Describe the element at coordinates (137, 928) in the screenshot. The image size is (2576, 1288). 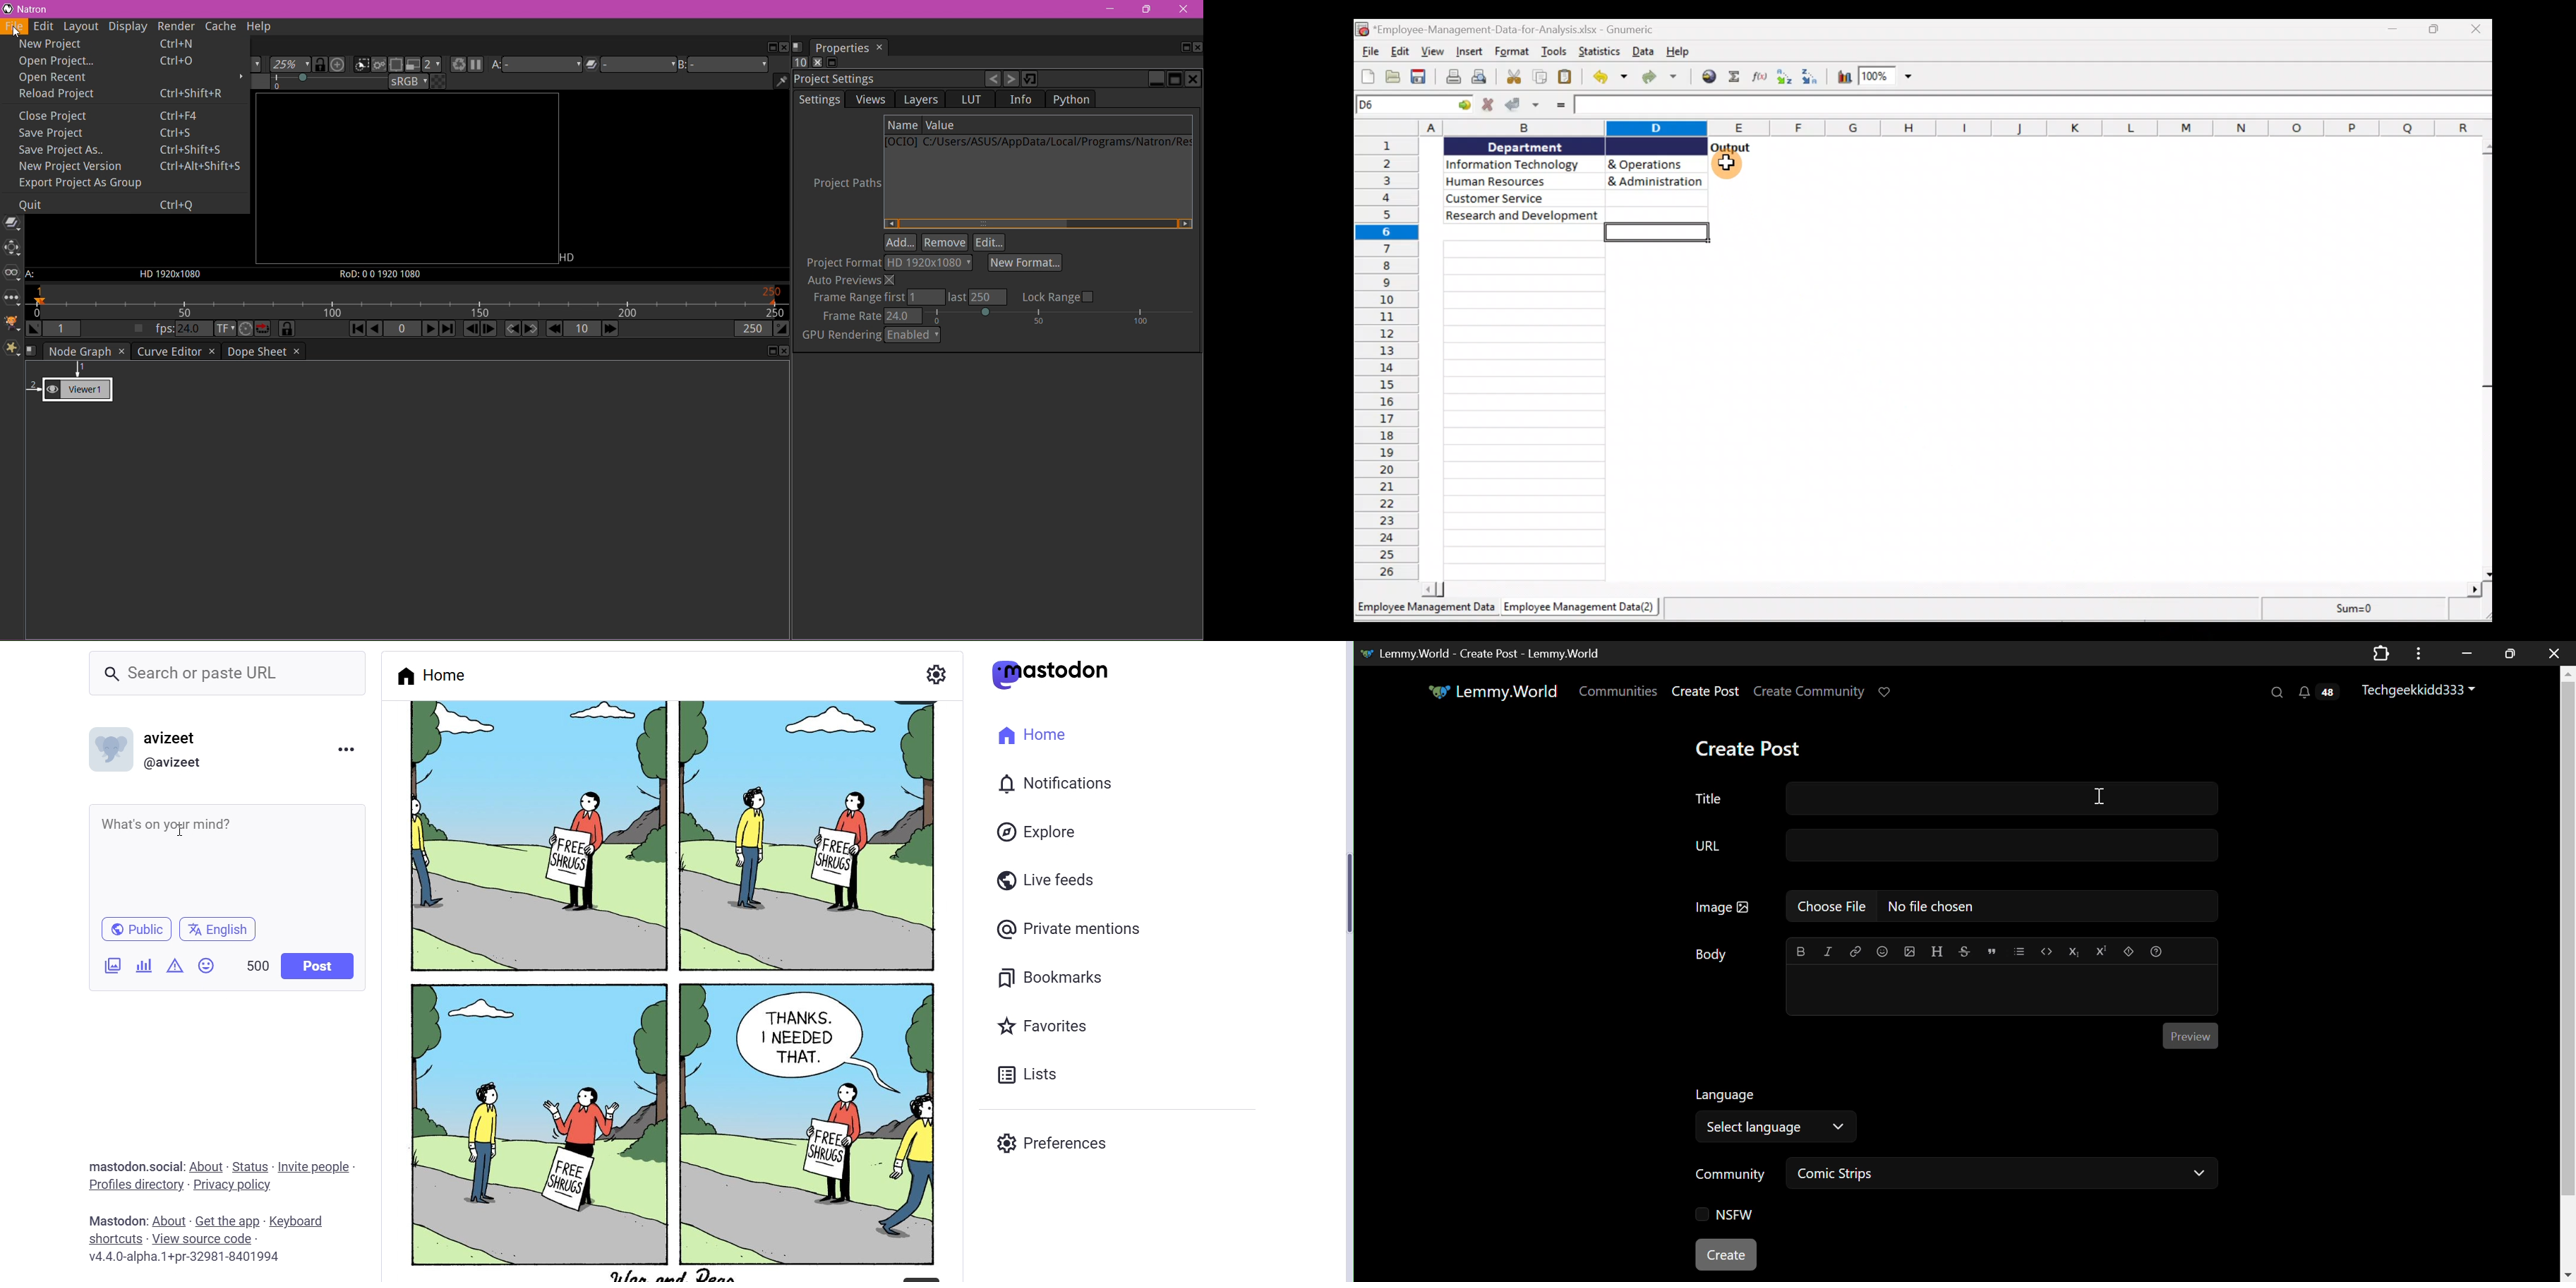
I see `Public` at that location.